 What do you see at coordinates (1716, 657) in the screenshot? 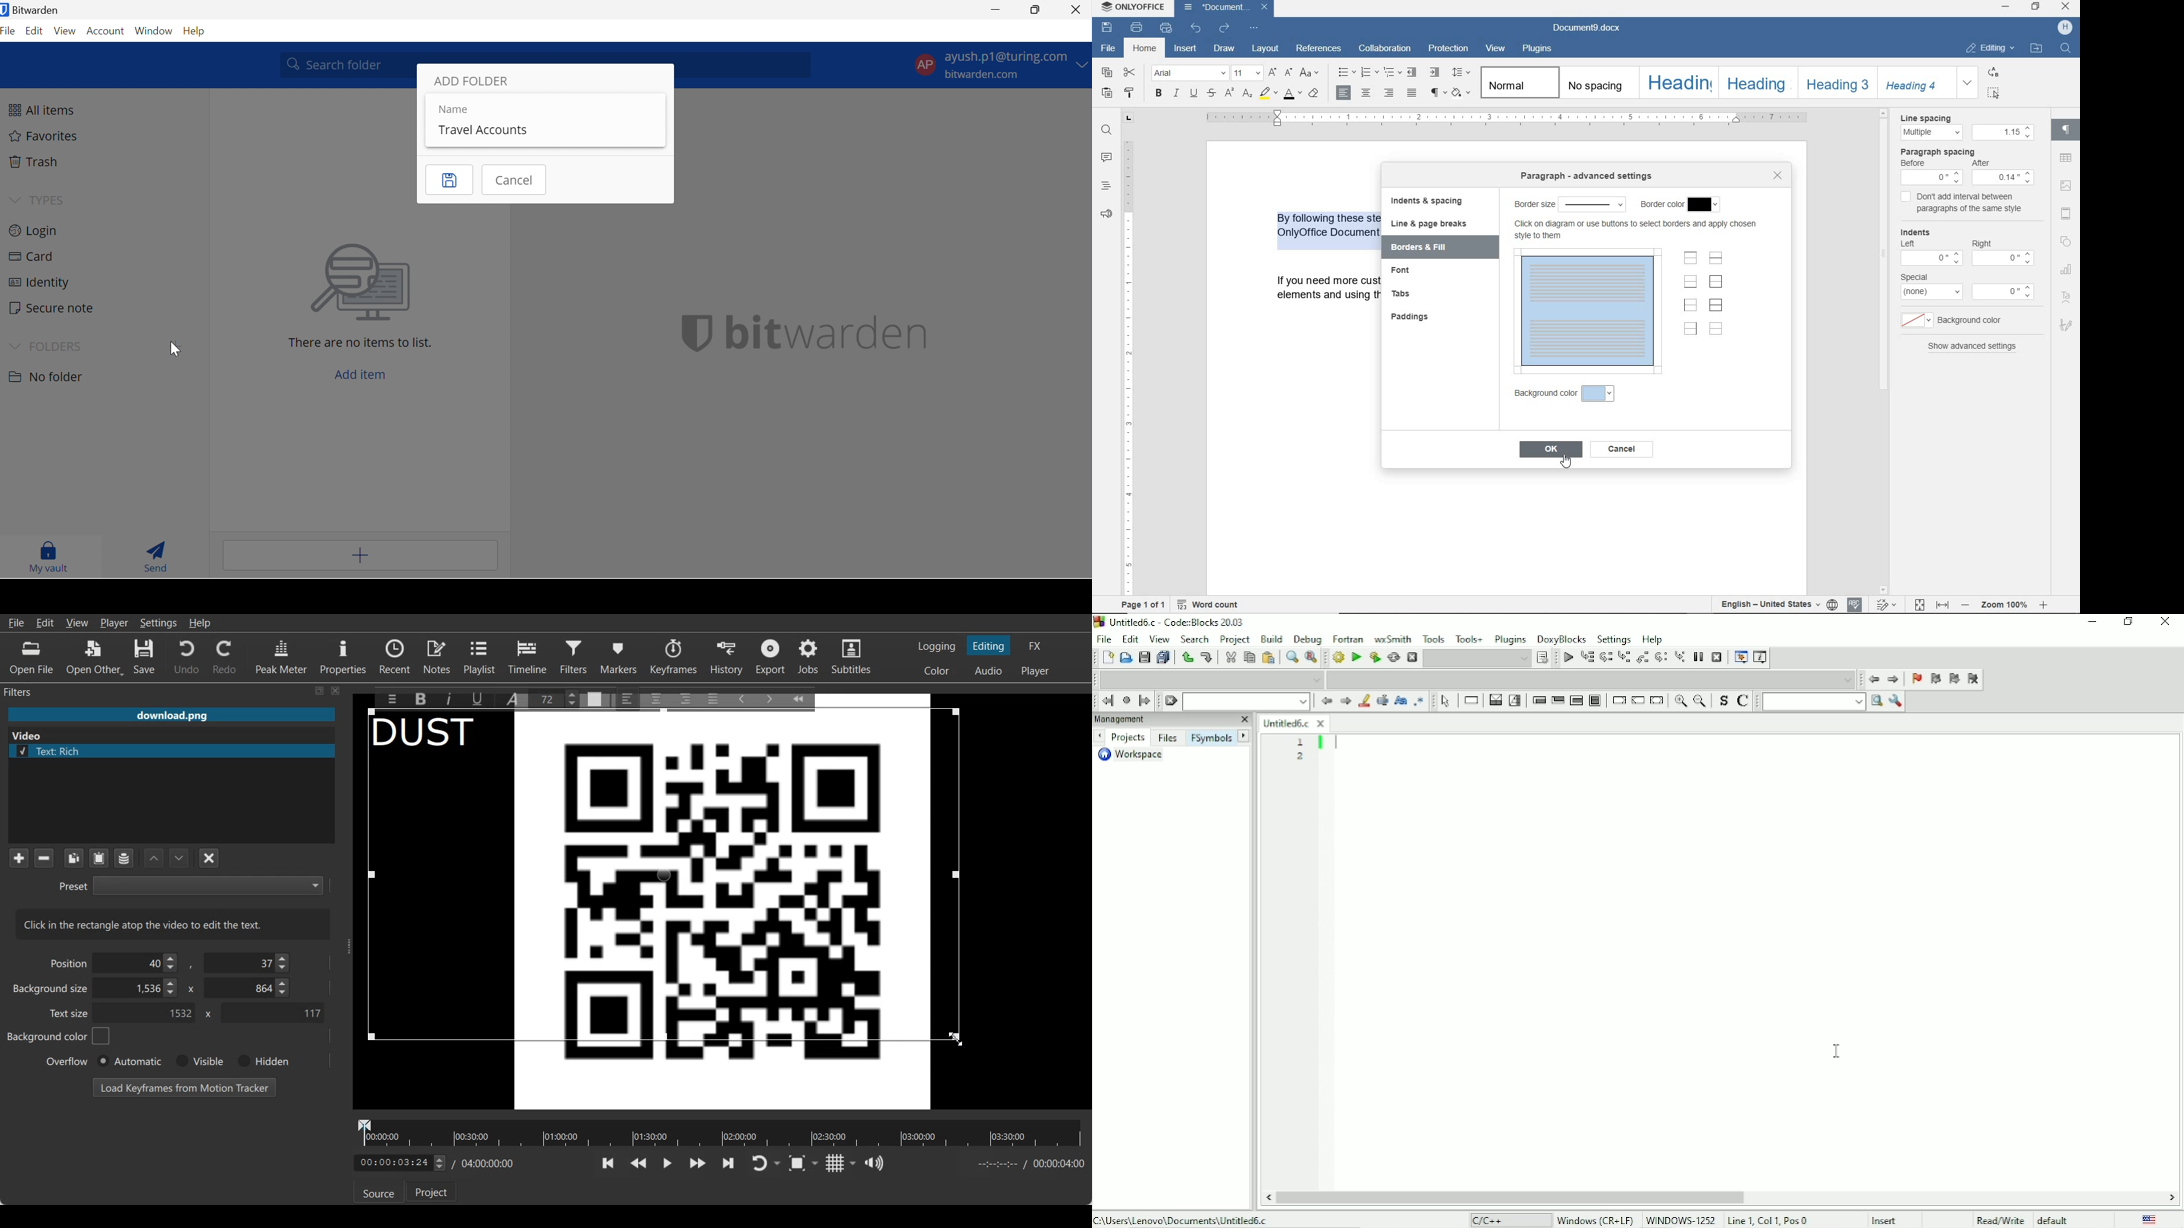
I see `Stop debugger` at bounding box center [1716, 657].